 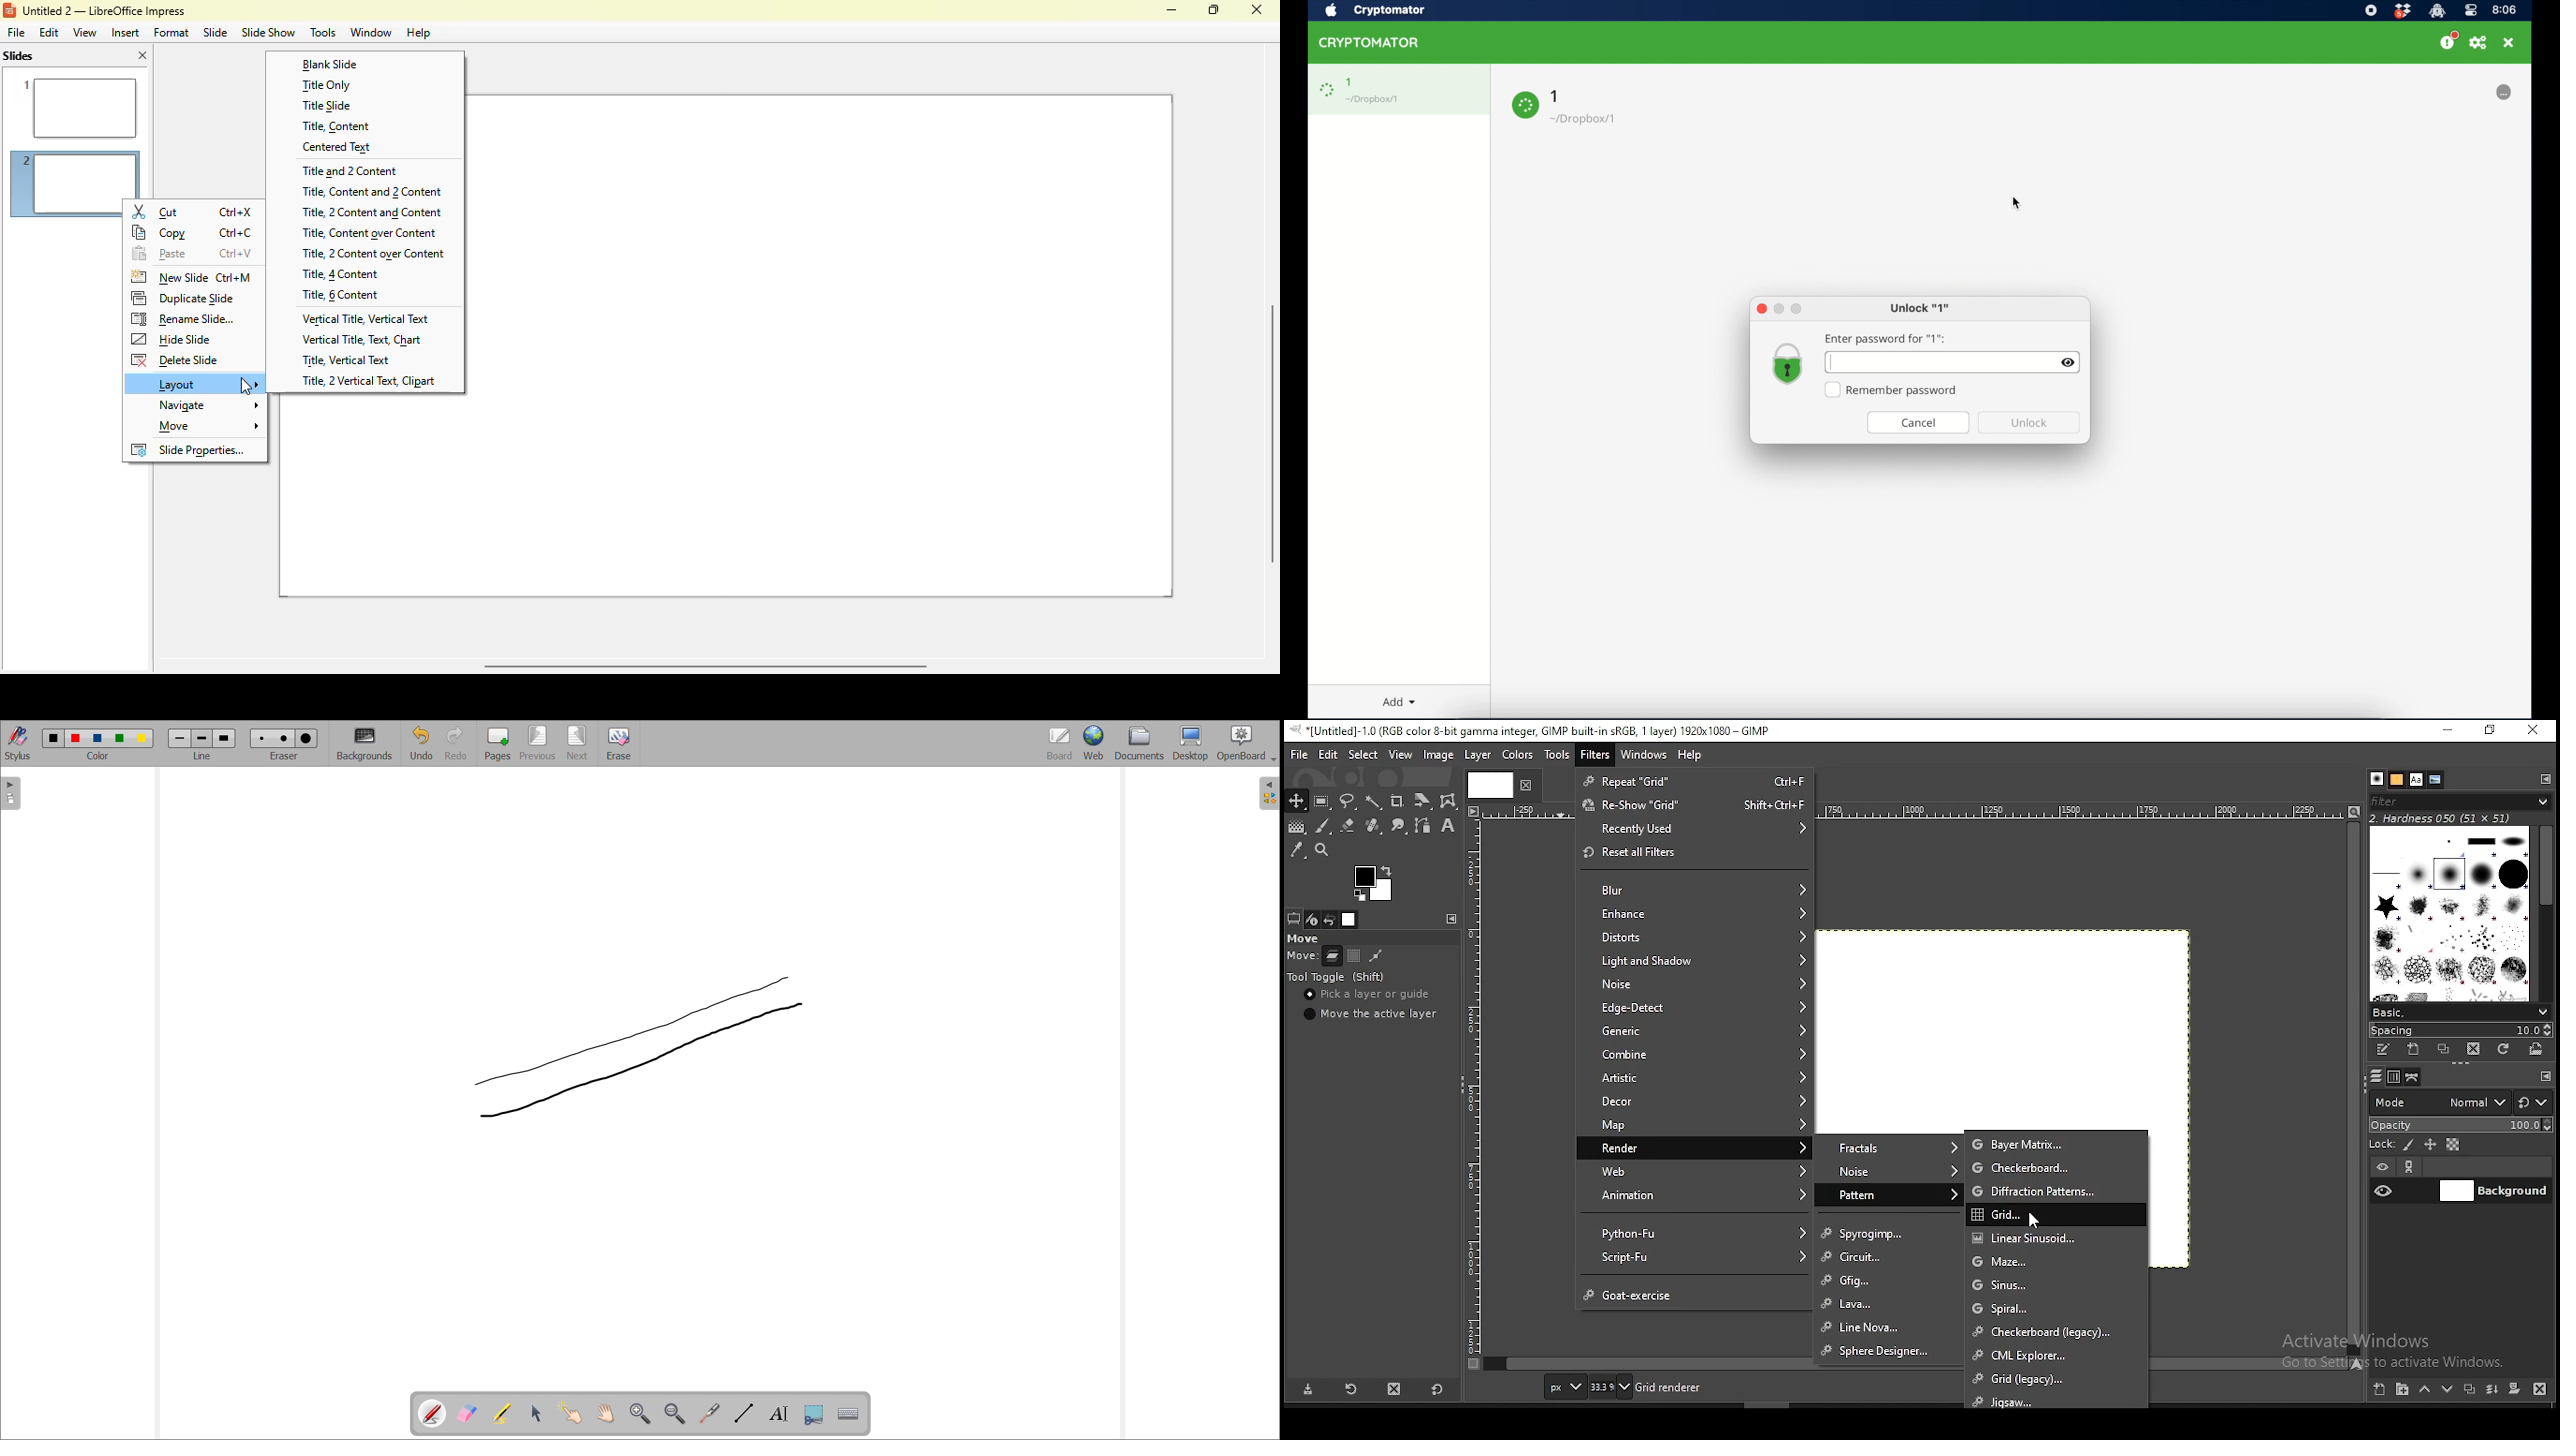 I want to click on insert, so click(x=125, y=33).